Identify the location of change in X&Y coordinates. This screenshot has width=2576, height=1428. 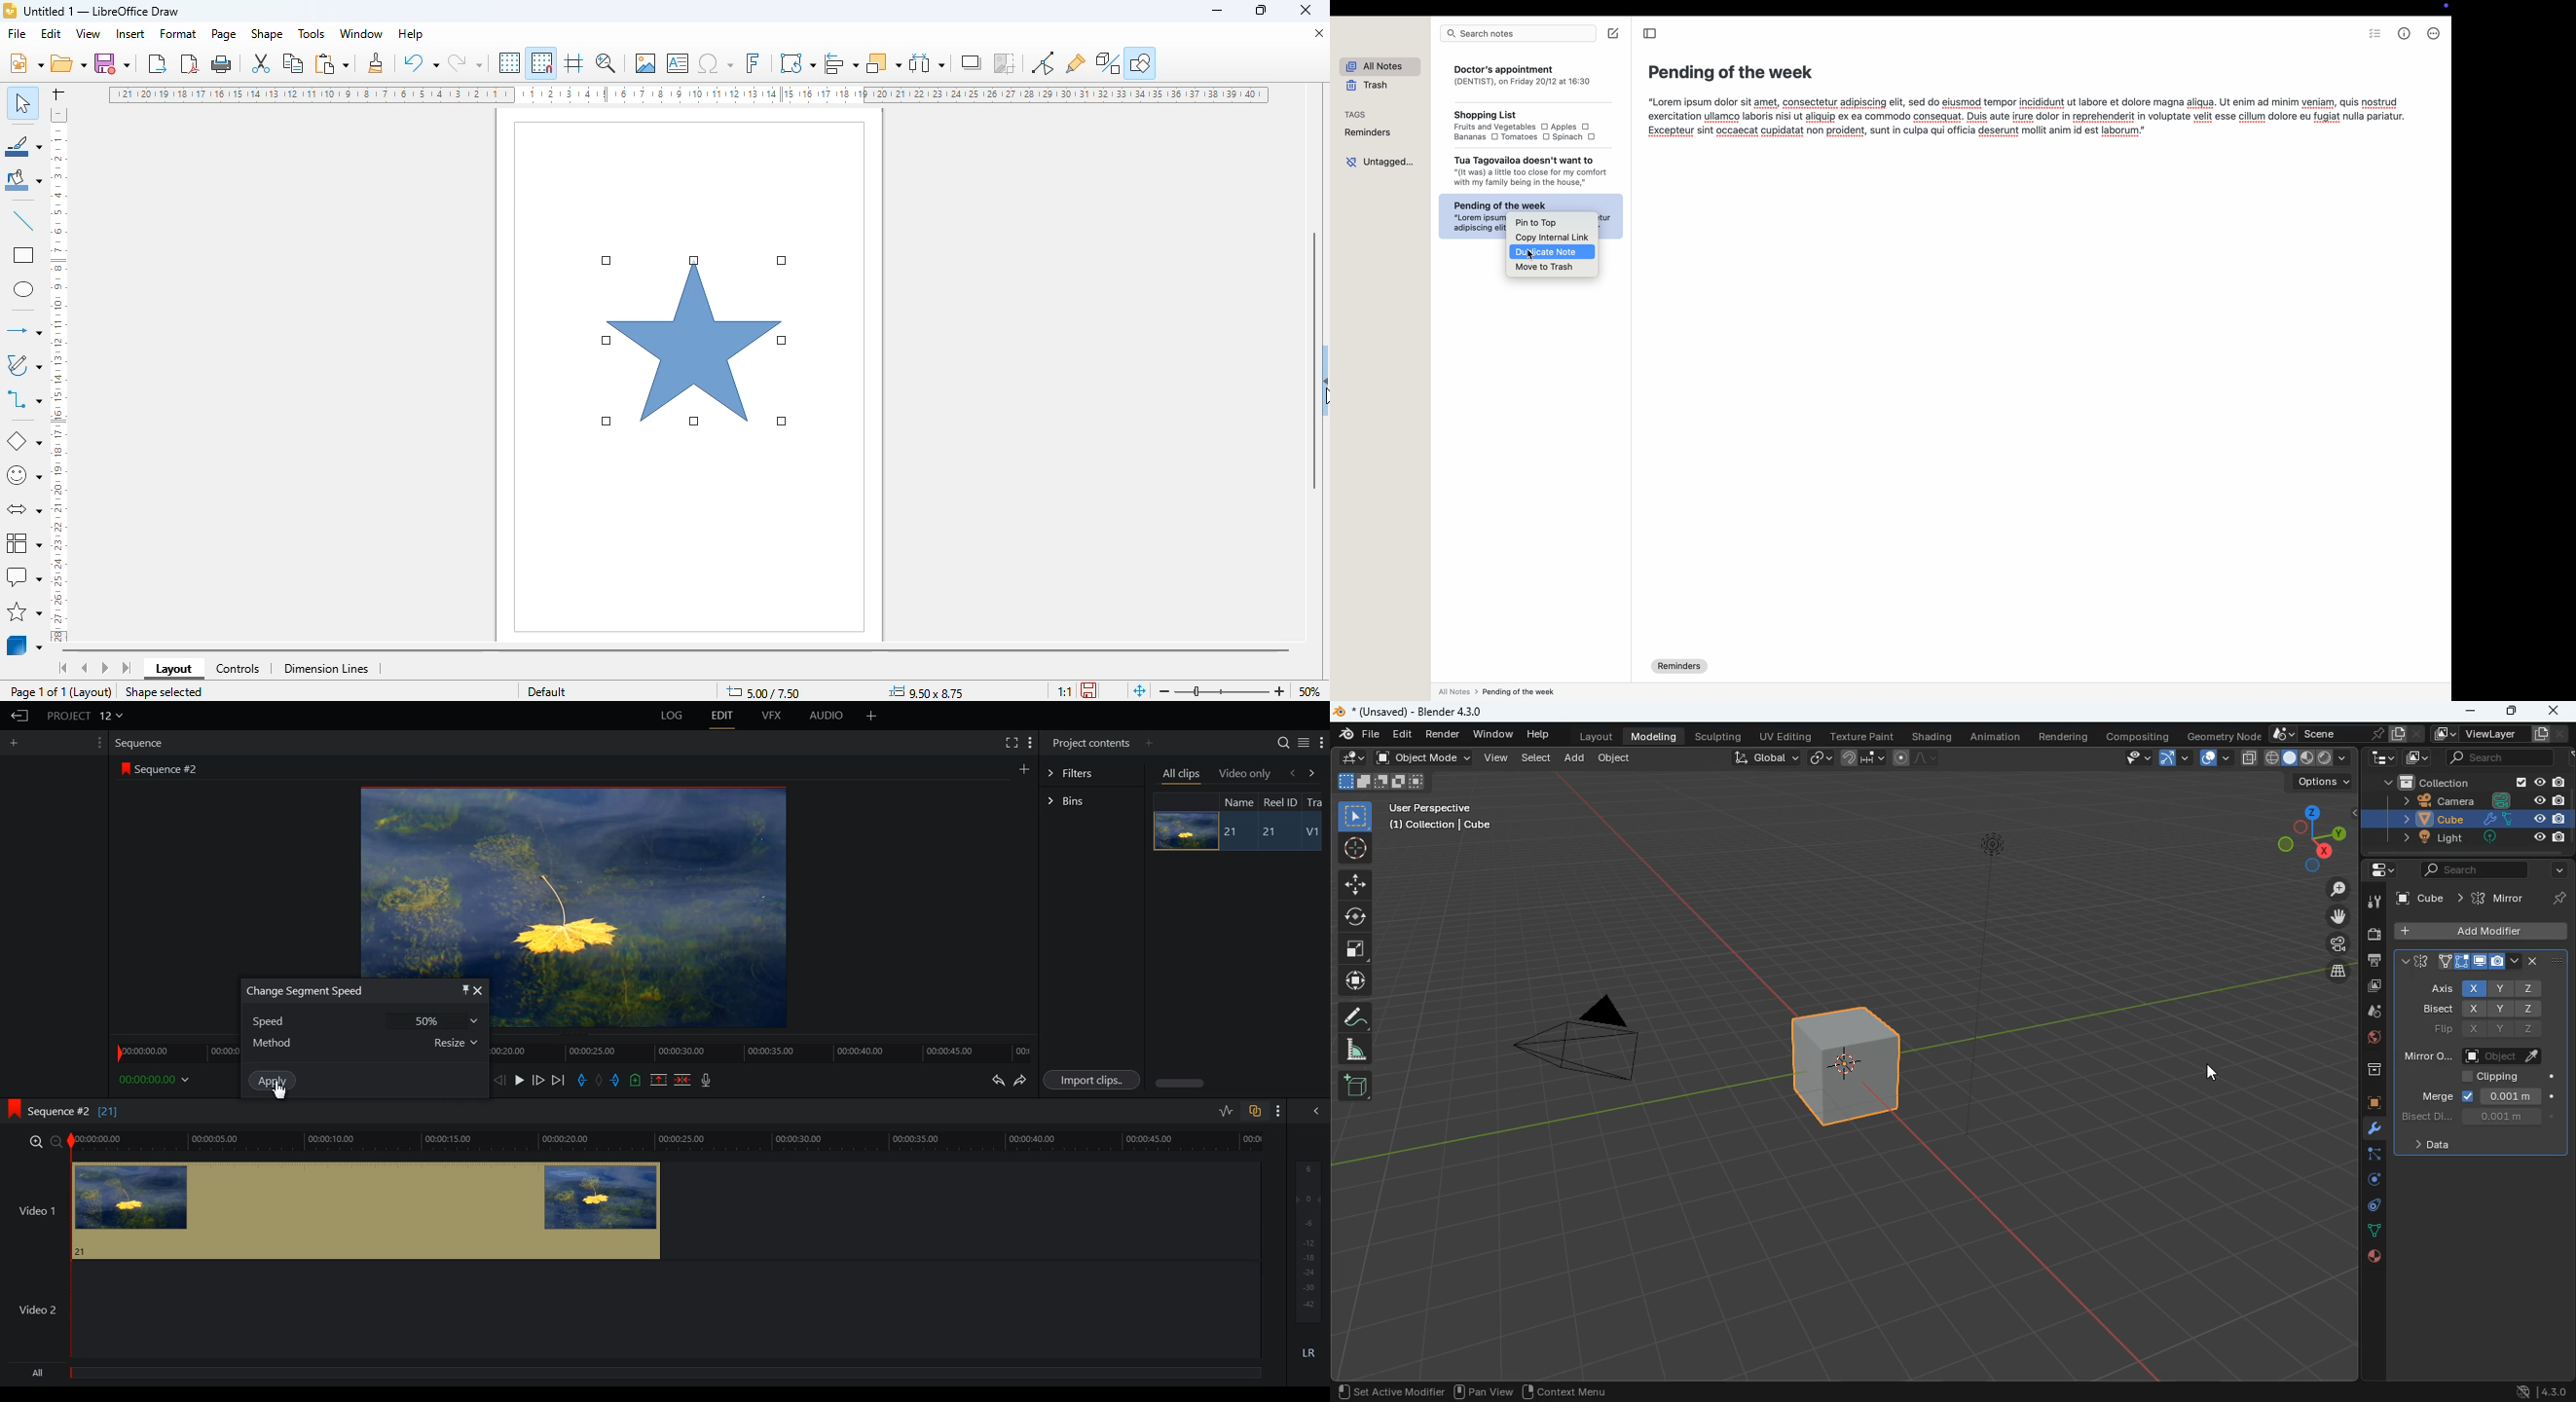
(764, 692).